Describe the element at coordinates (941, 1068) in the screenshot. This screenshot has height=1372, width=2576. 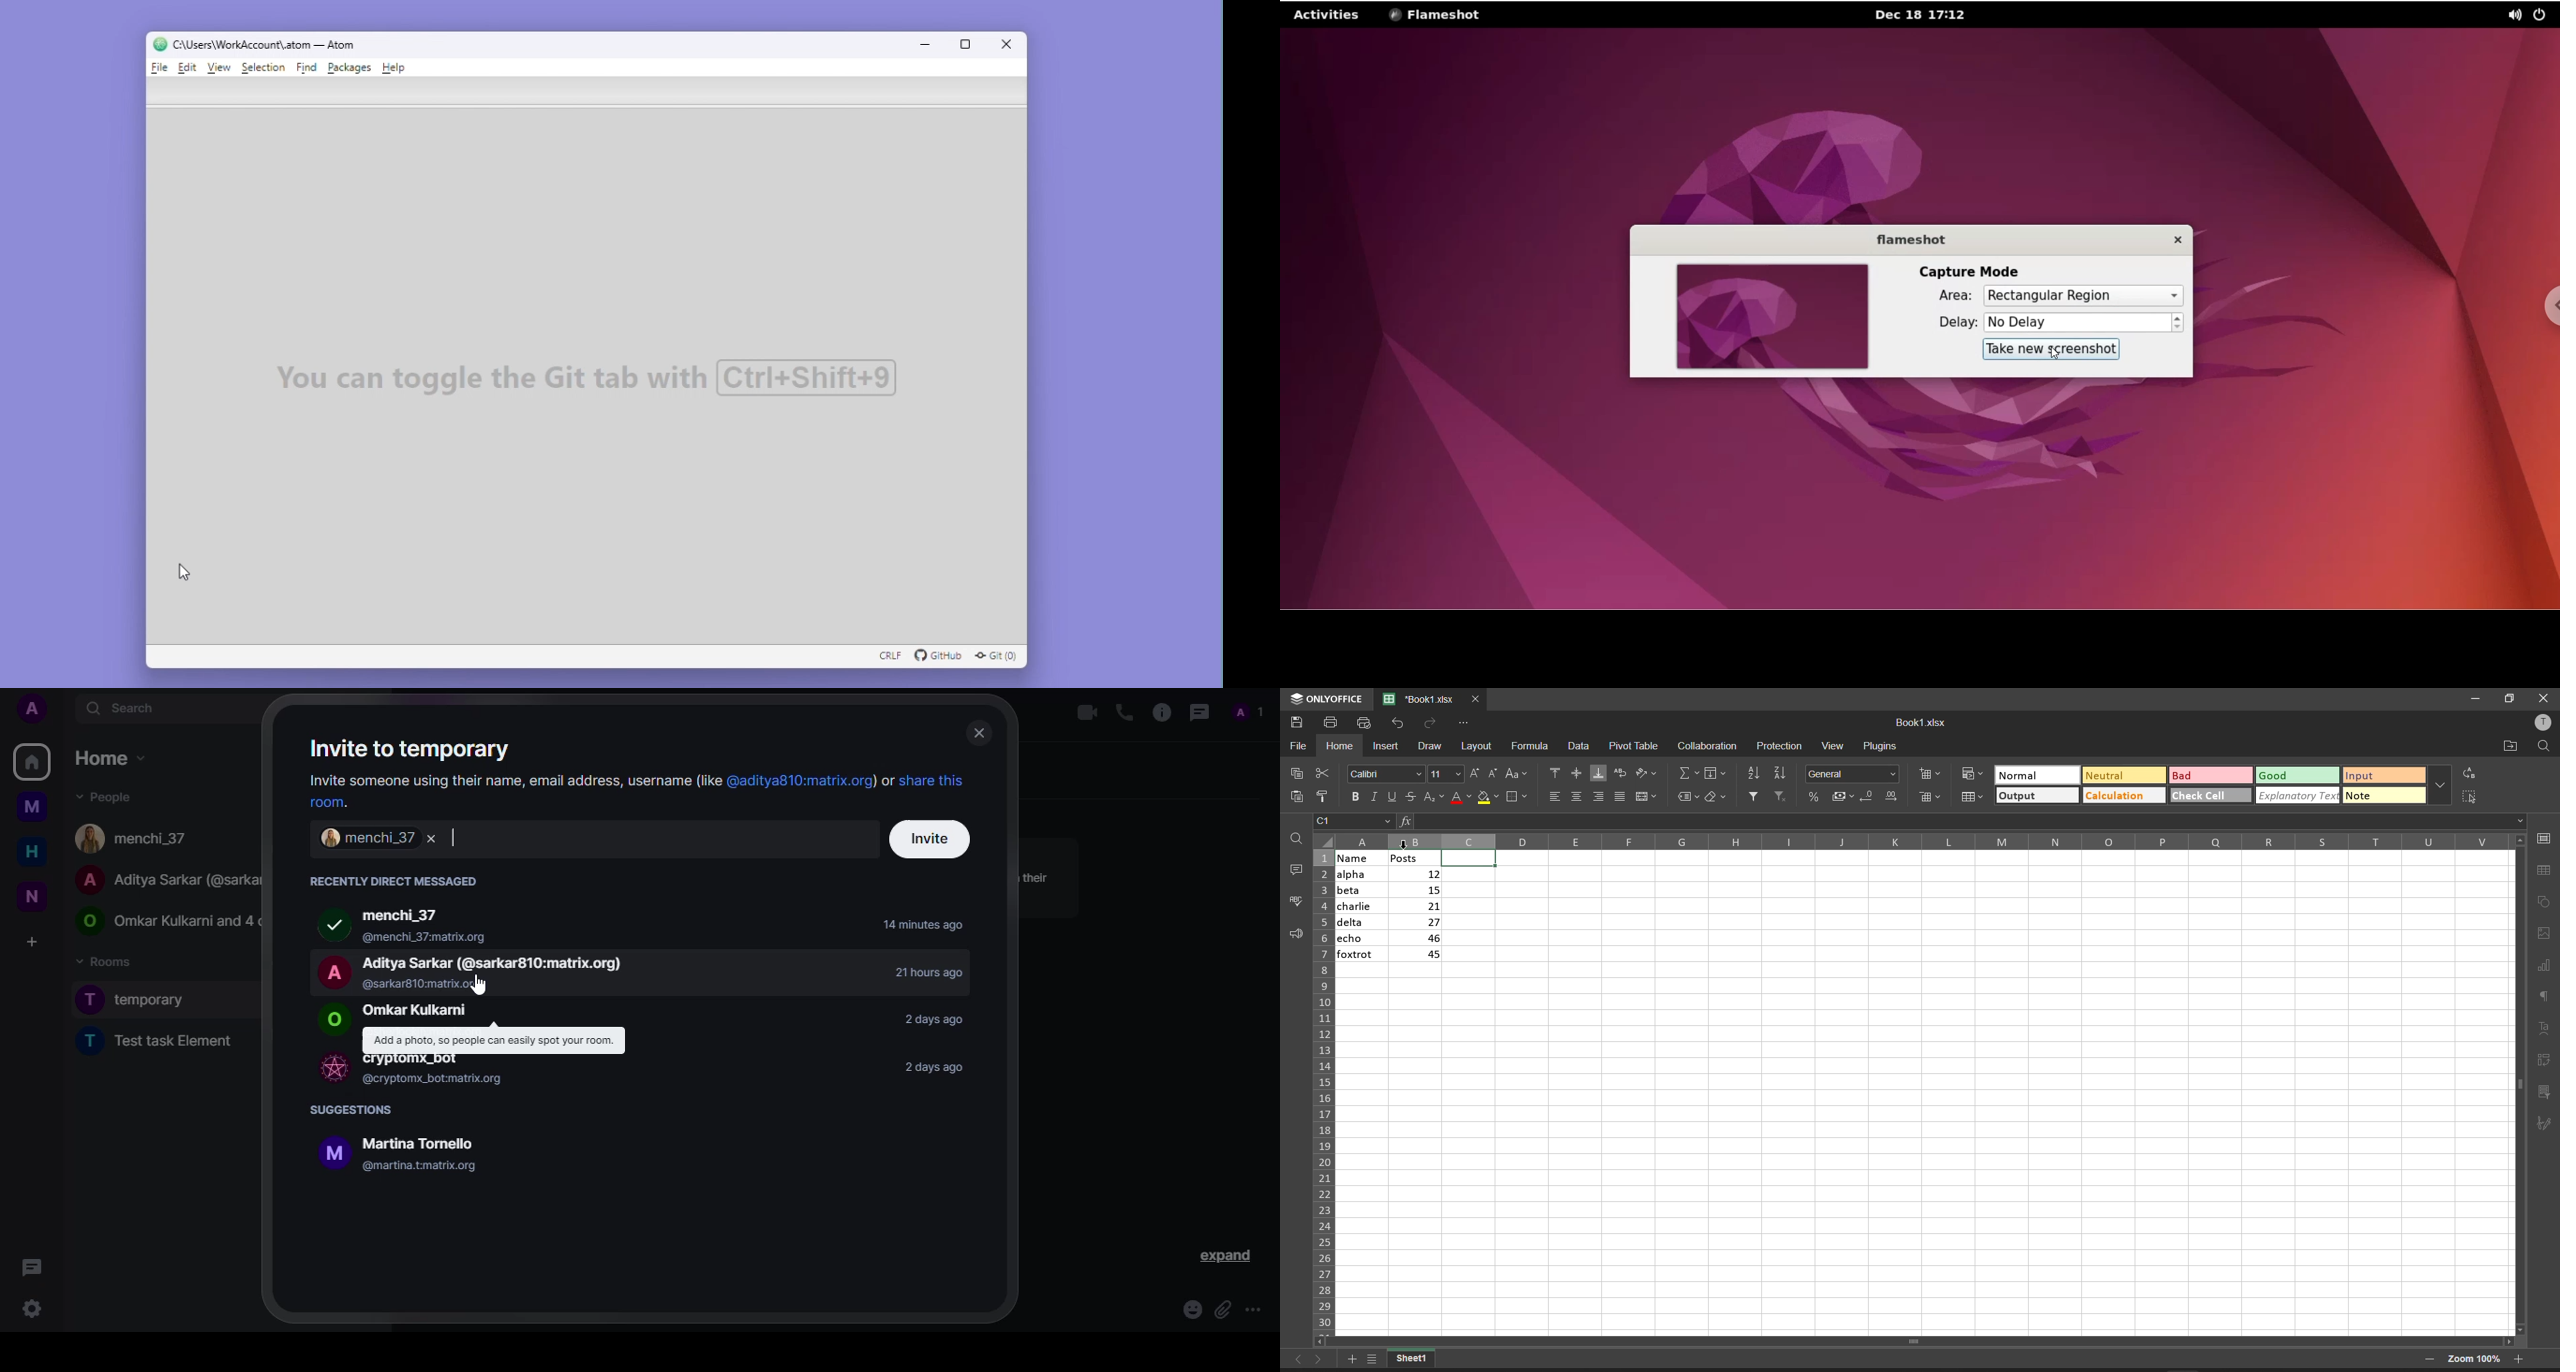
I see `2 days ago` at that location.